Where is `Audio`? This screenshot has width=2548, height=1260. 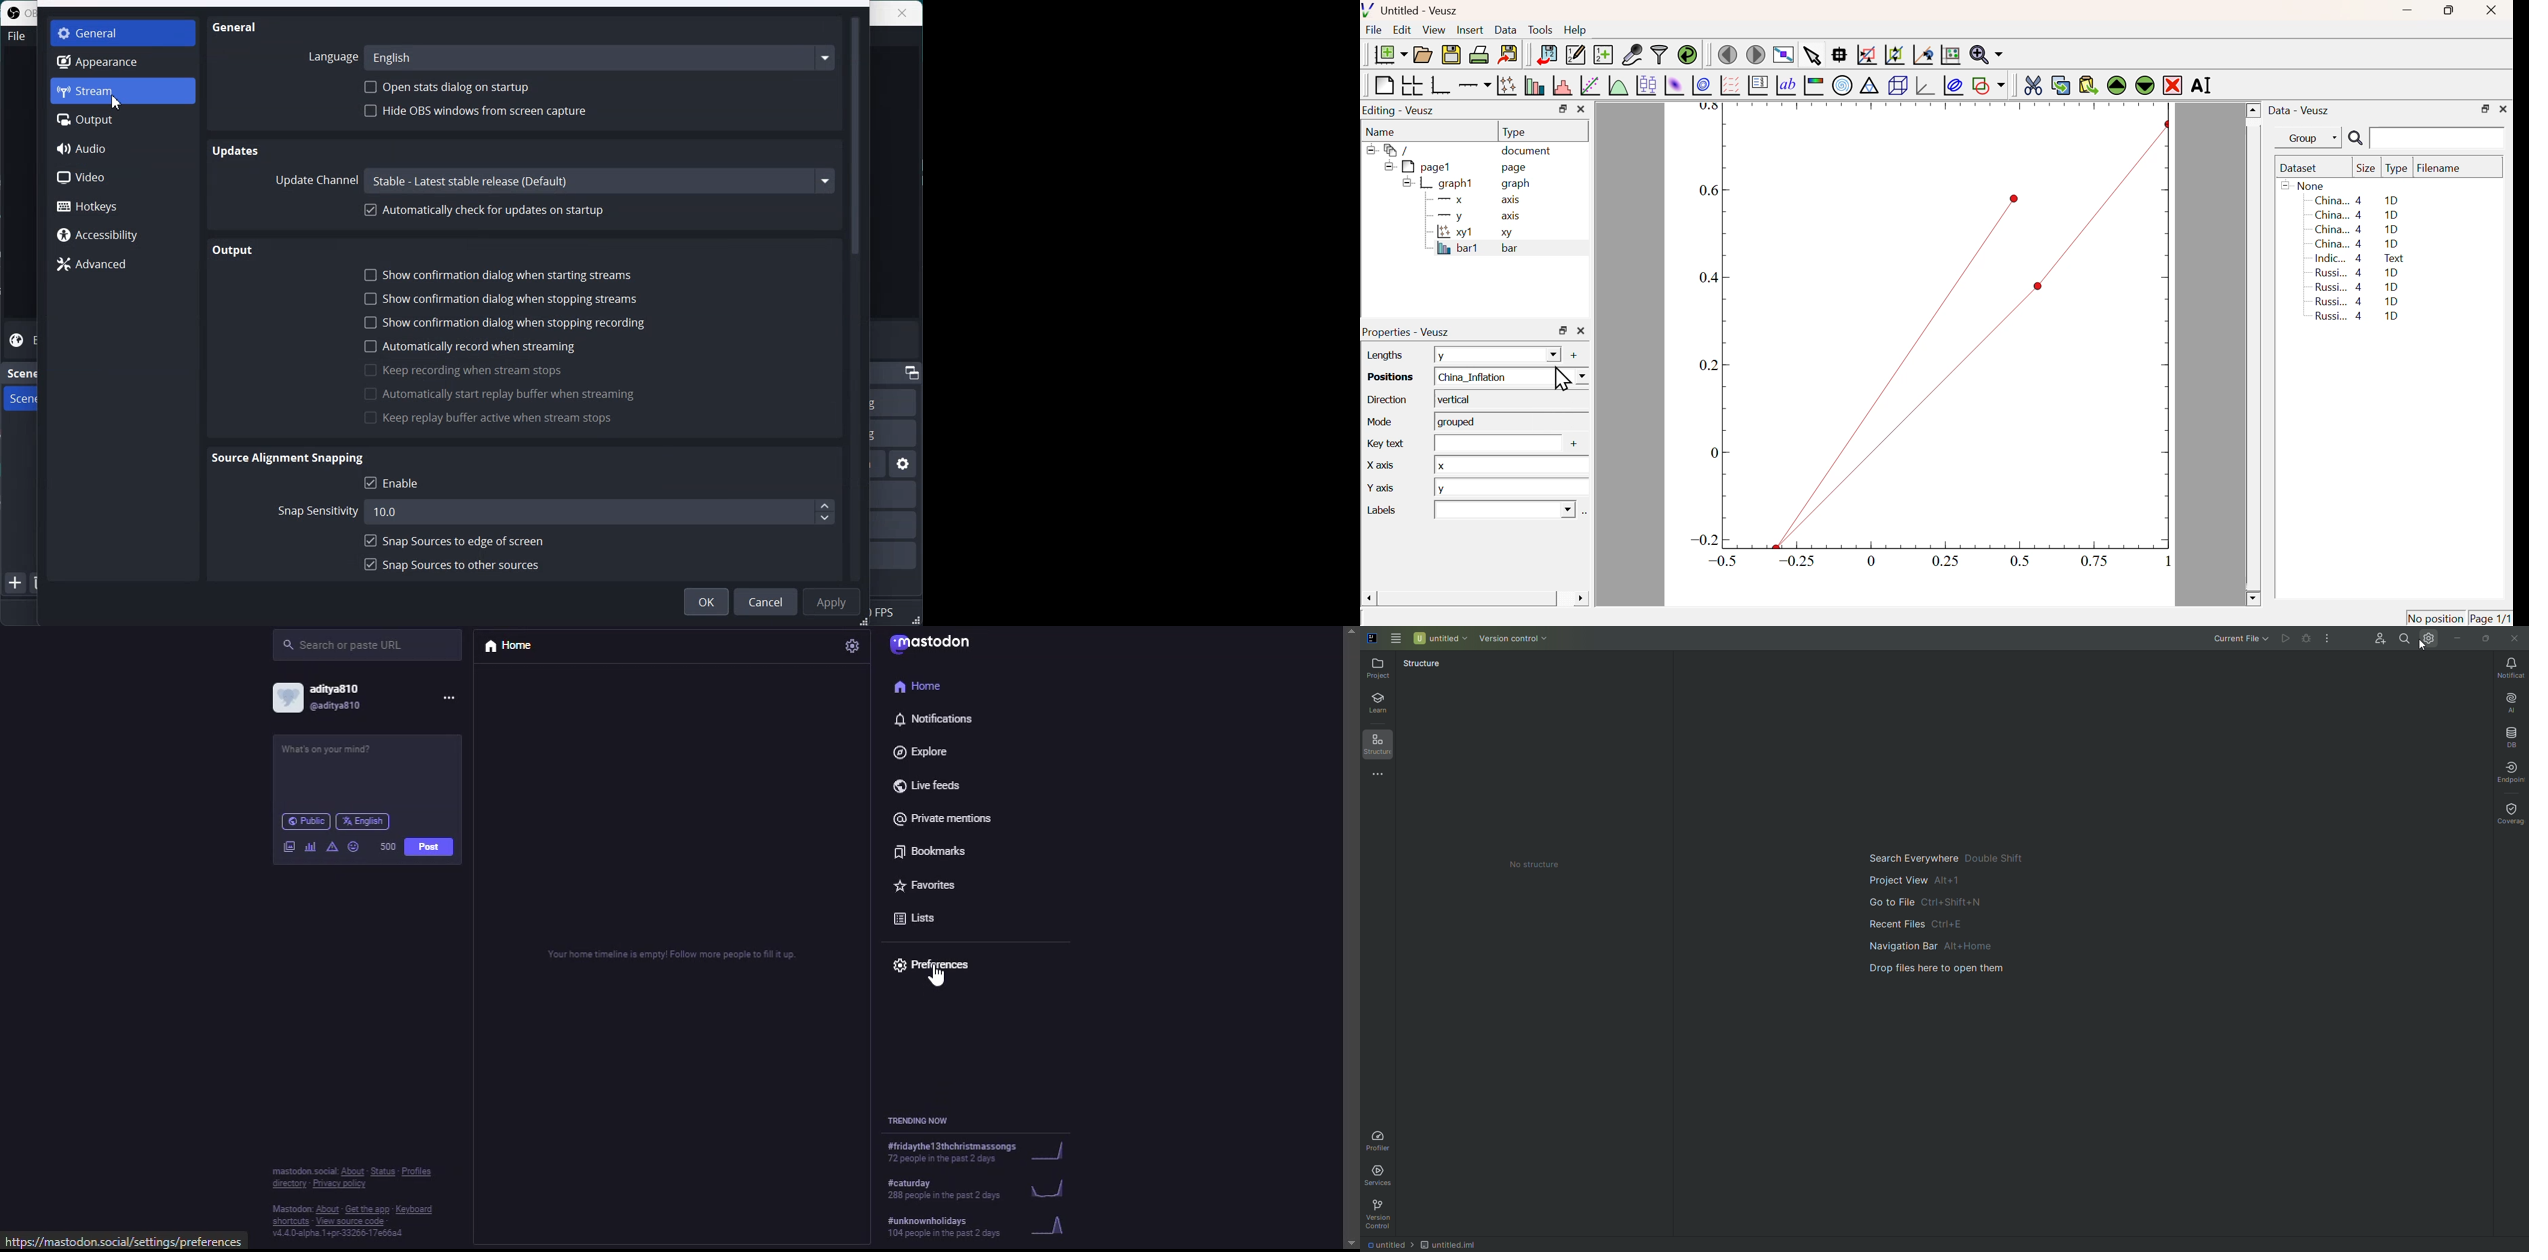
Audio is located at coordinates (124, 149).